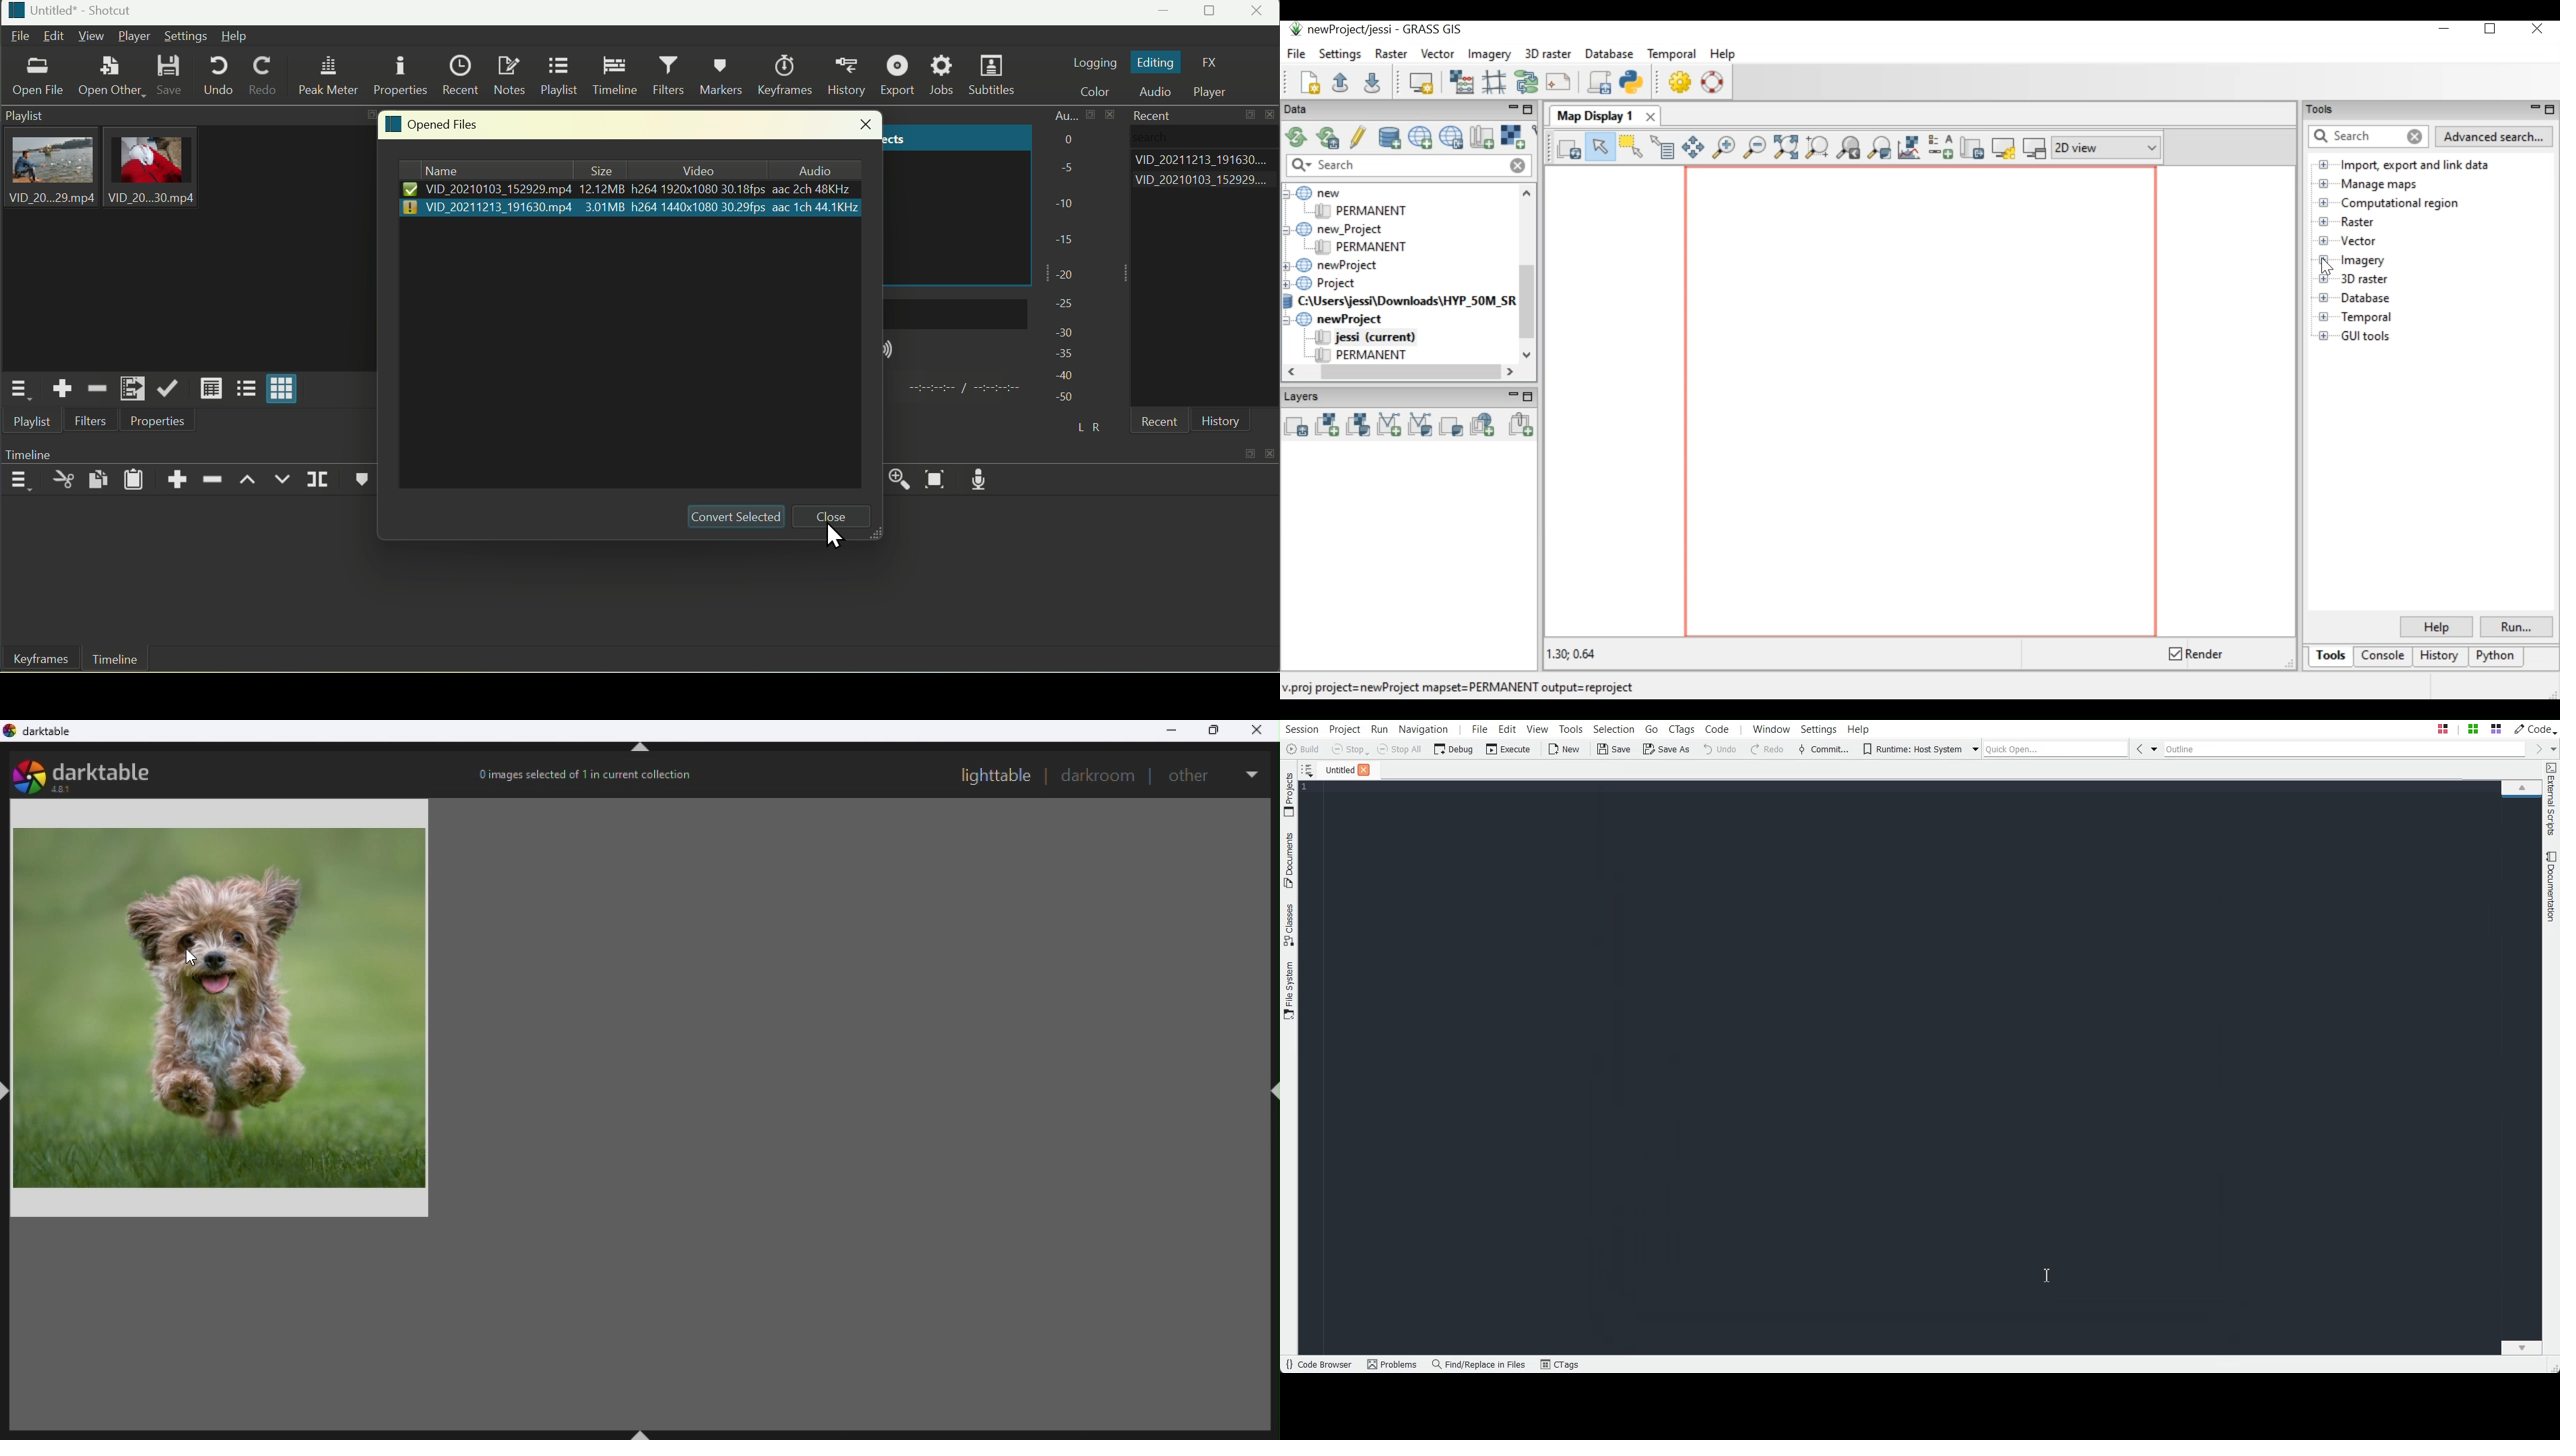 This screenshot has width=2576, height=1456. I want to click on Append, so click(179, 477).